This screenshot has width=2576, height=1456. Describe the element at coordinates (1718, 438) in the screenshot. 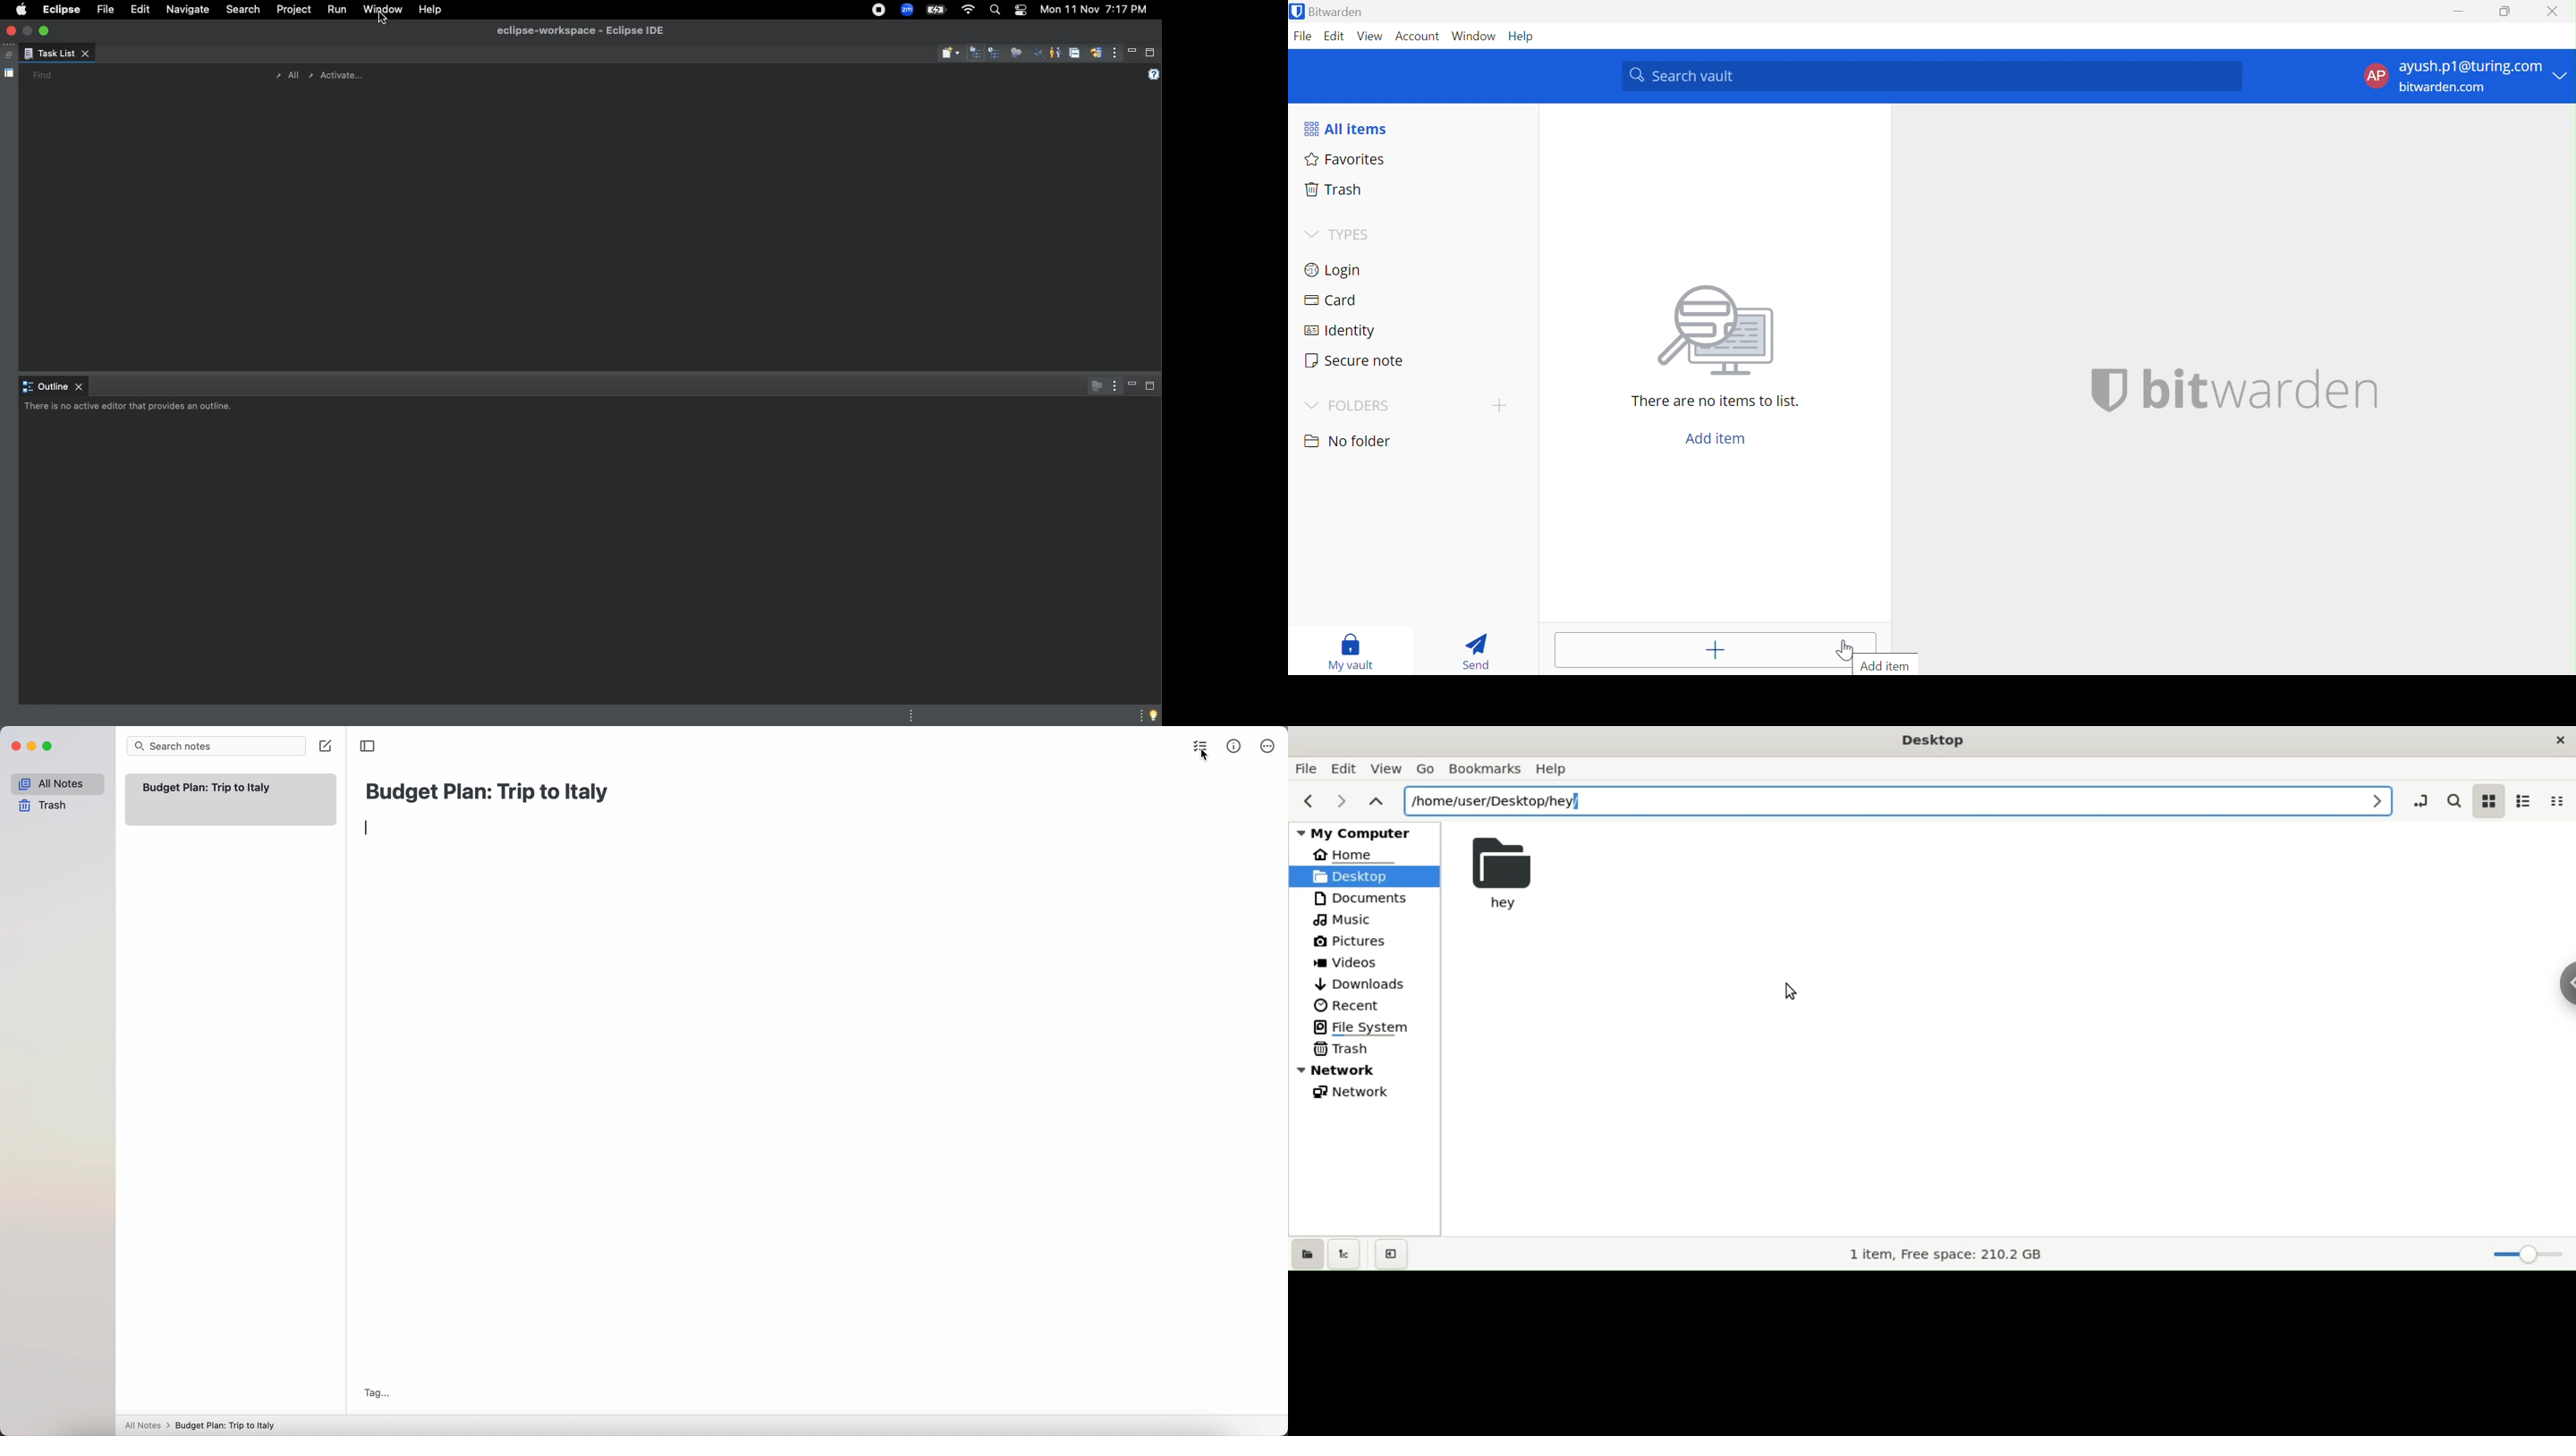

I see `Add item` at that location.